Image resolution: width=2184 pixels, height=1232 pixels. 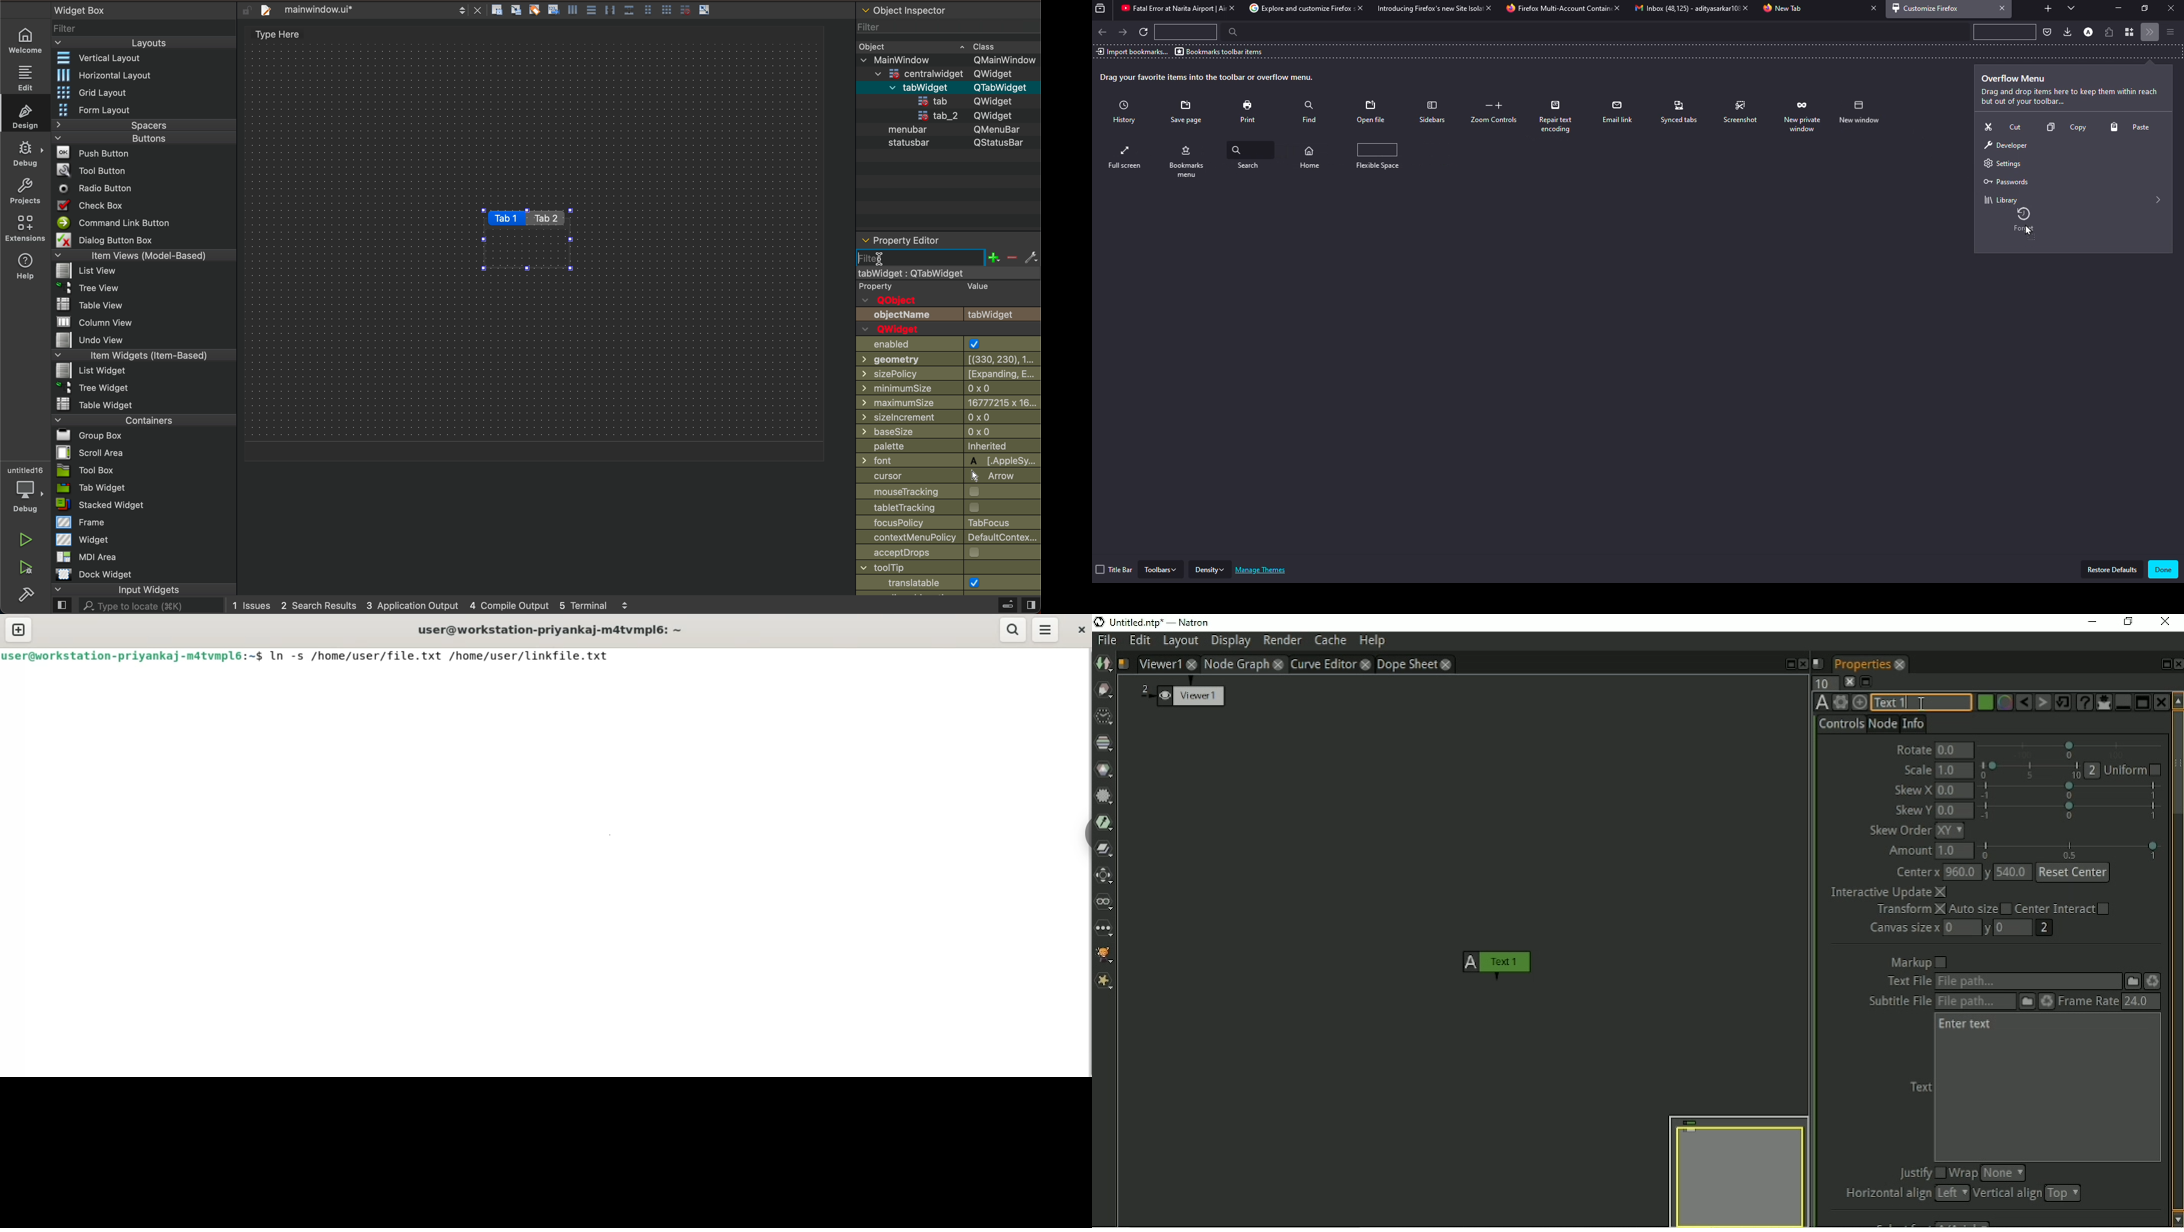 What do you see at coordinates (1102, 9) in the screenshot?
I see `view recent` at bounding box center [1102, 9].